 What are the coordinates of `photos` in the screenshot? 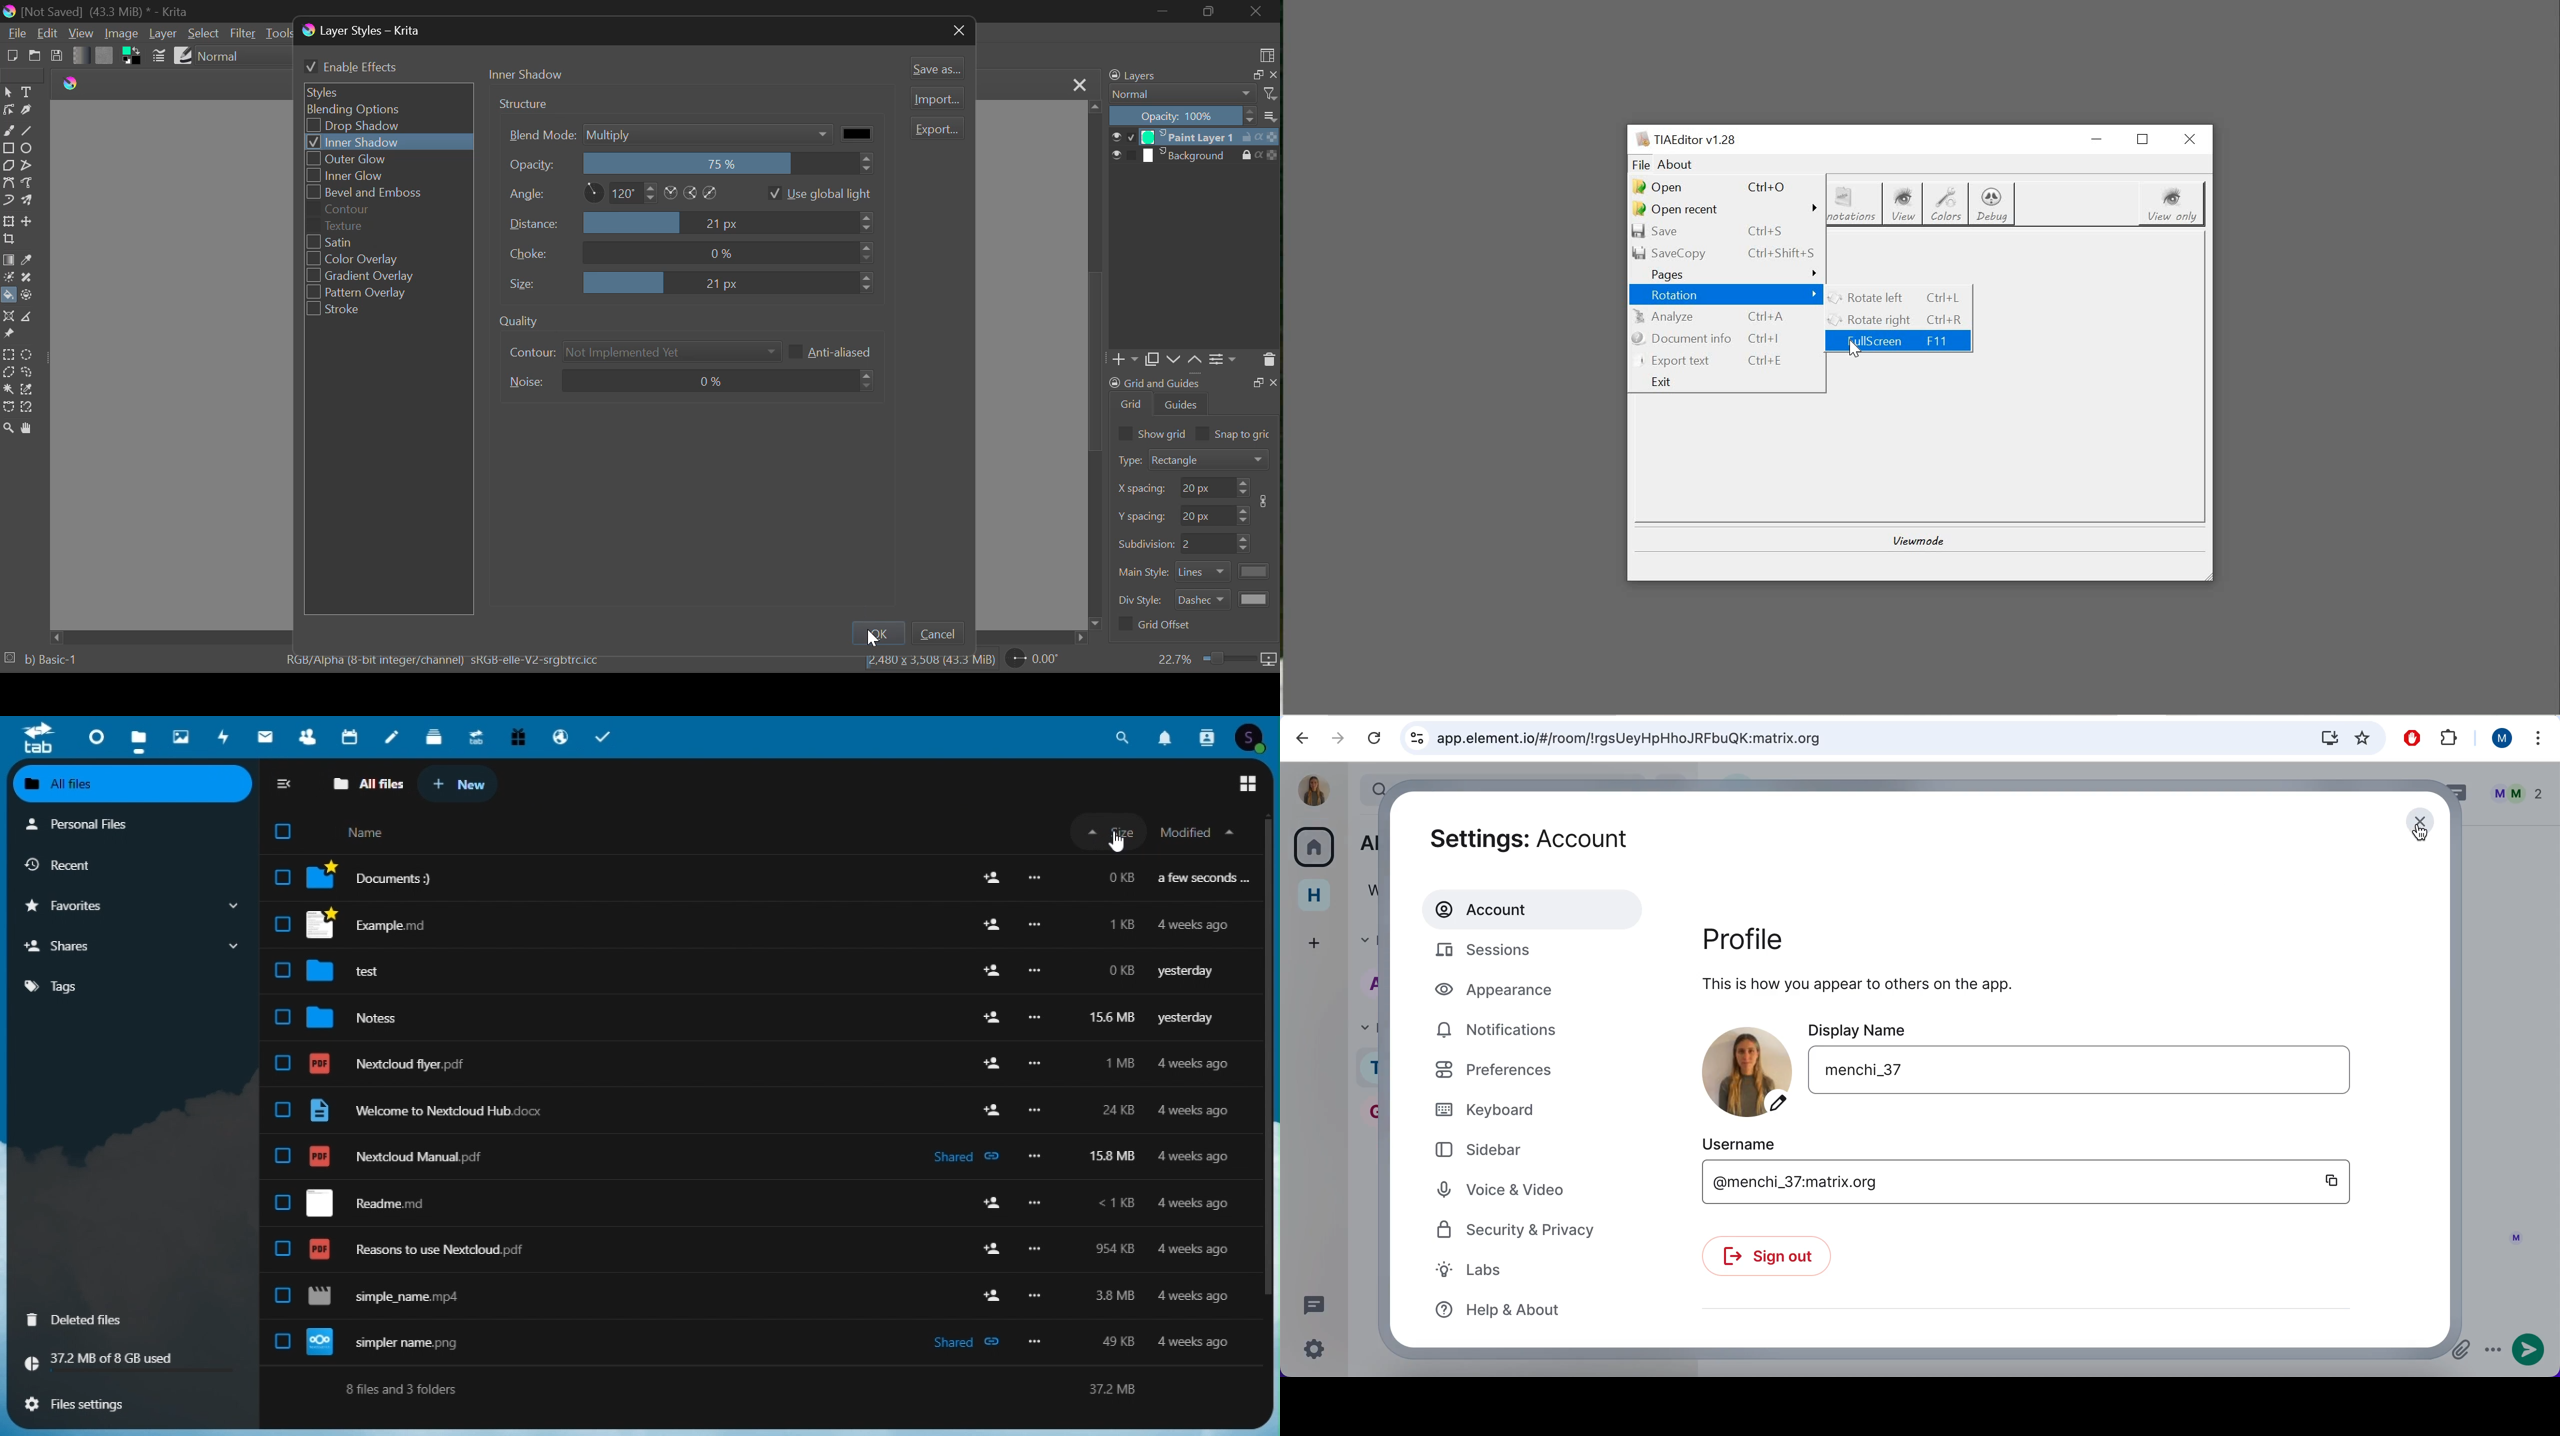 It's located at (179, 736).